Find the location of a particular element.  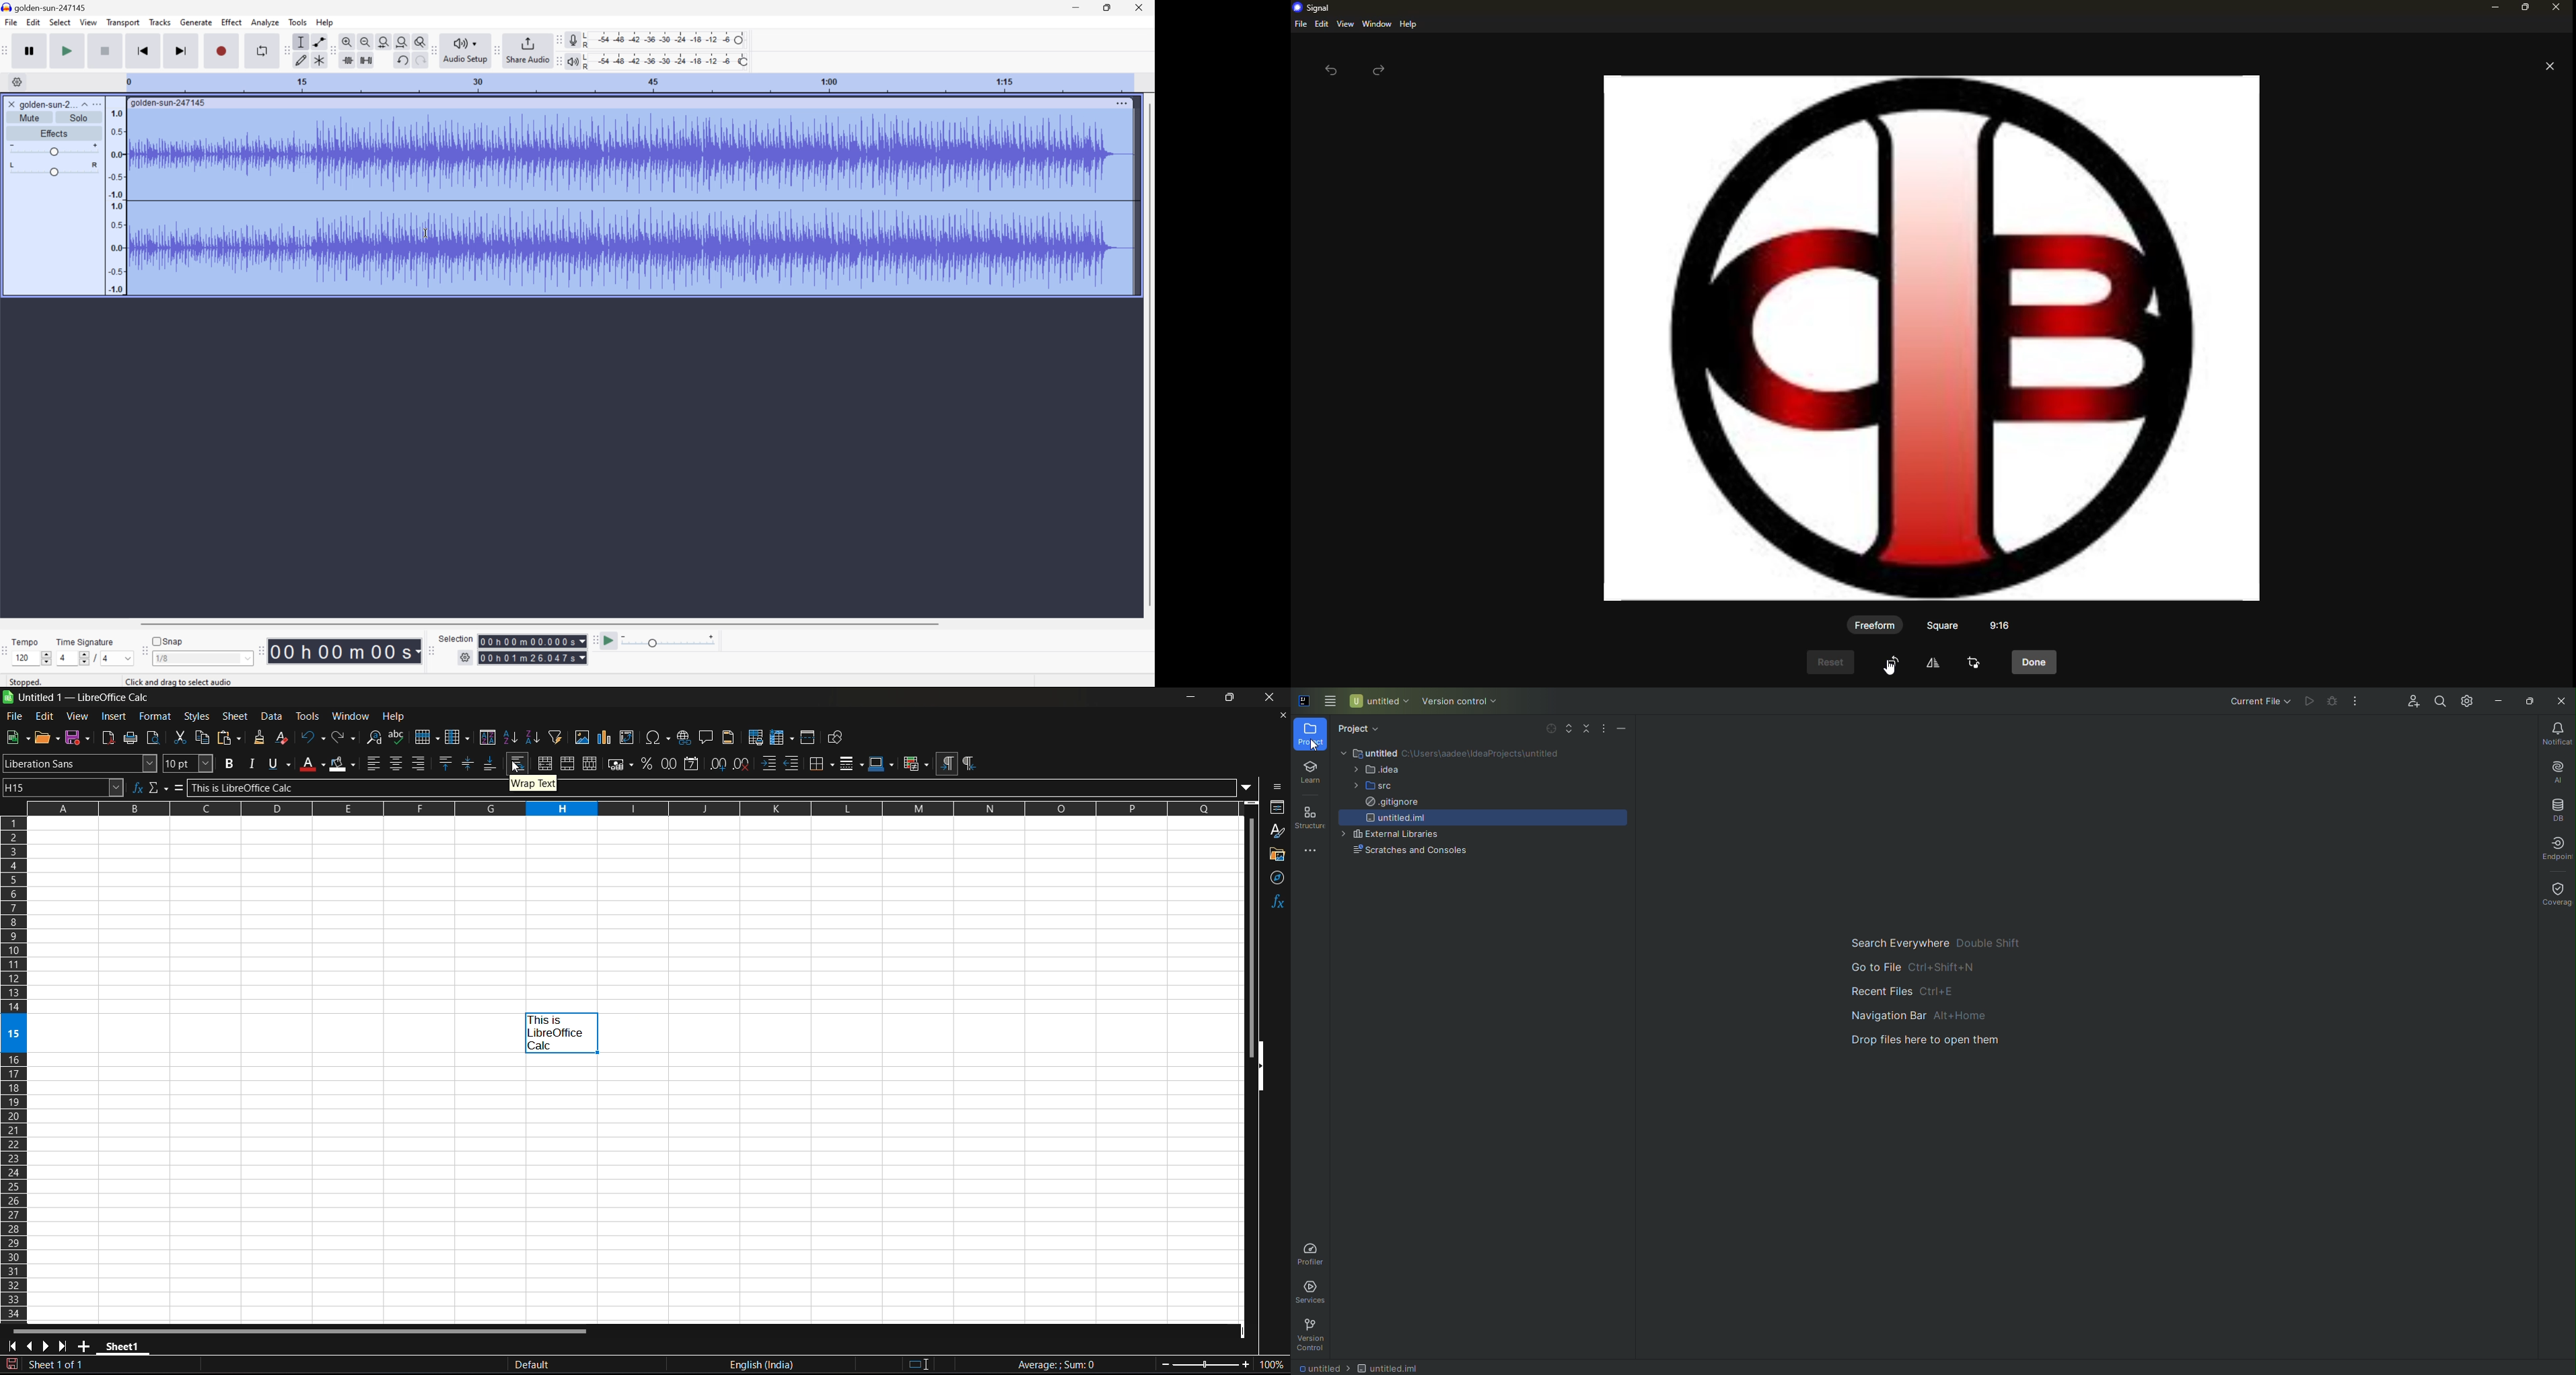

forward is located at coordinates (1381, 71).